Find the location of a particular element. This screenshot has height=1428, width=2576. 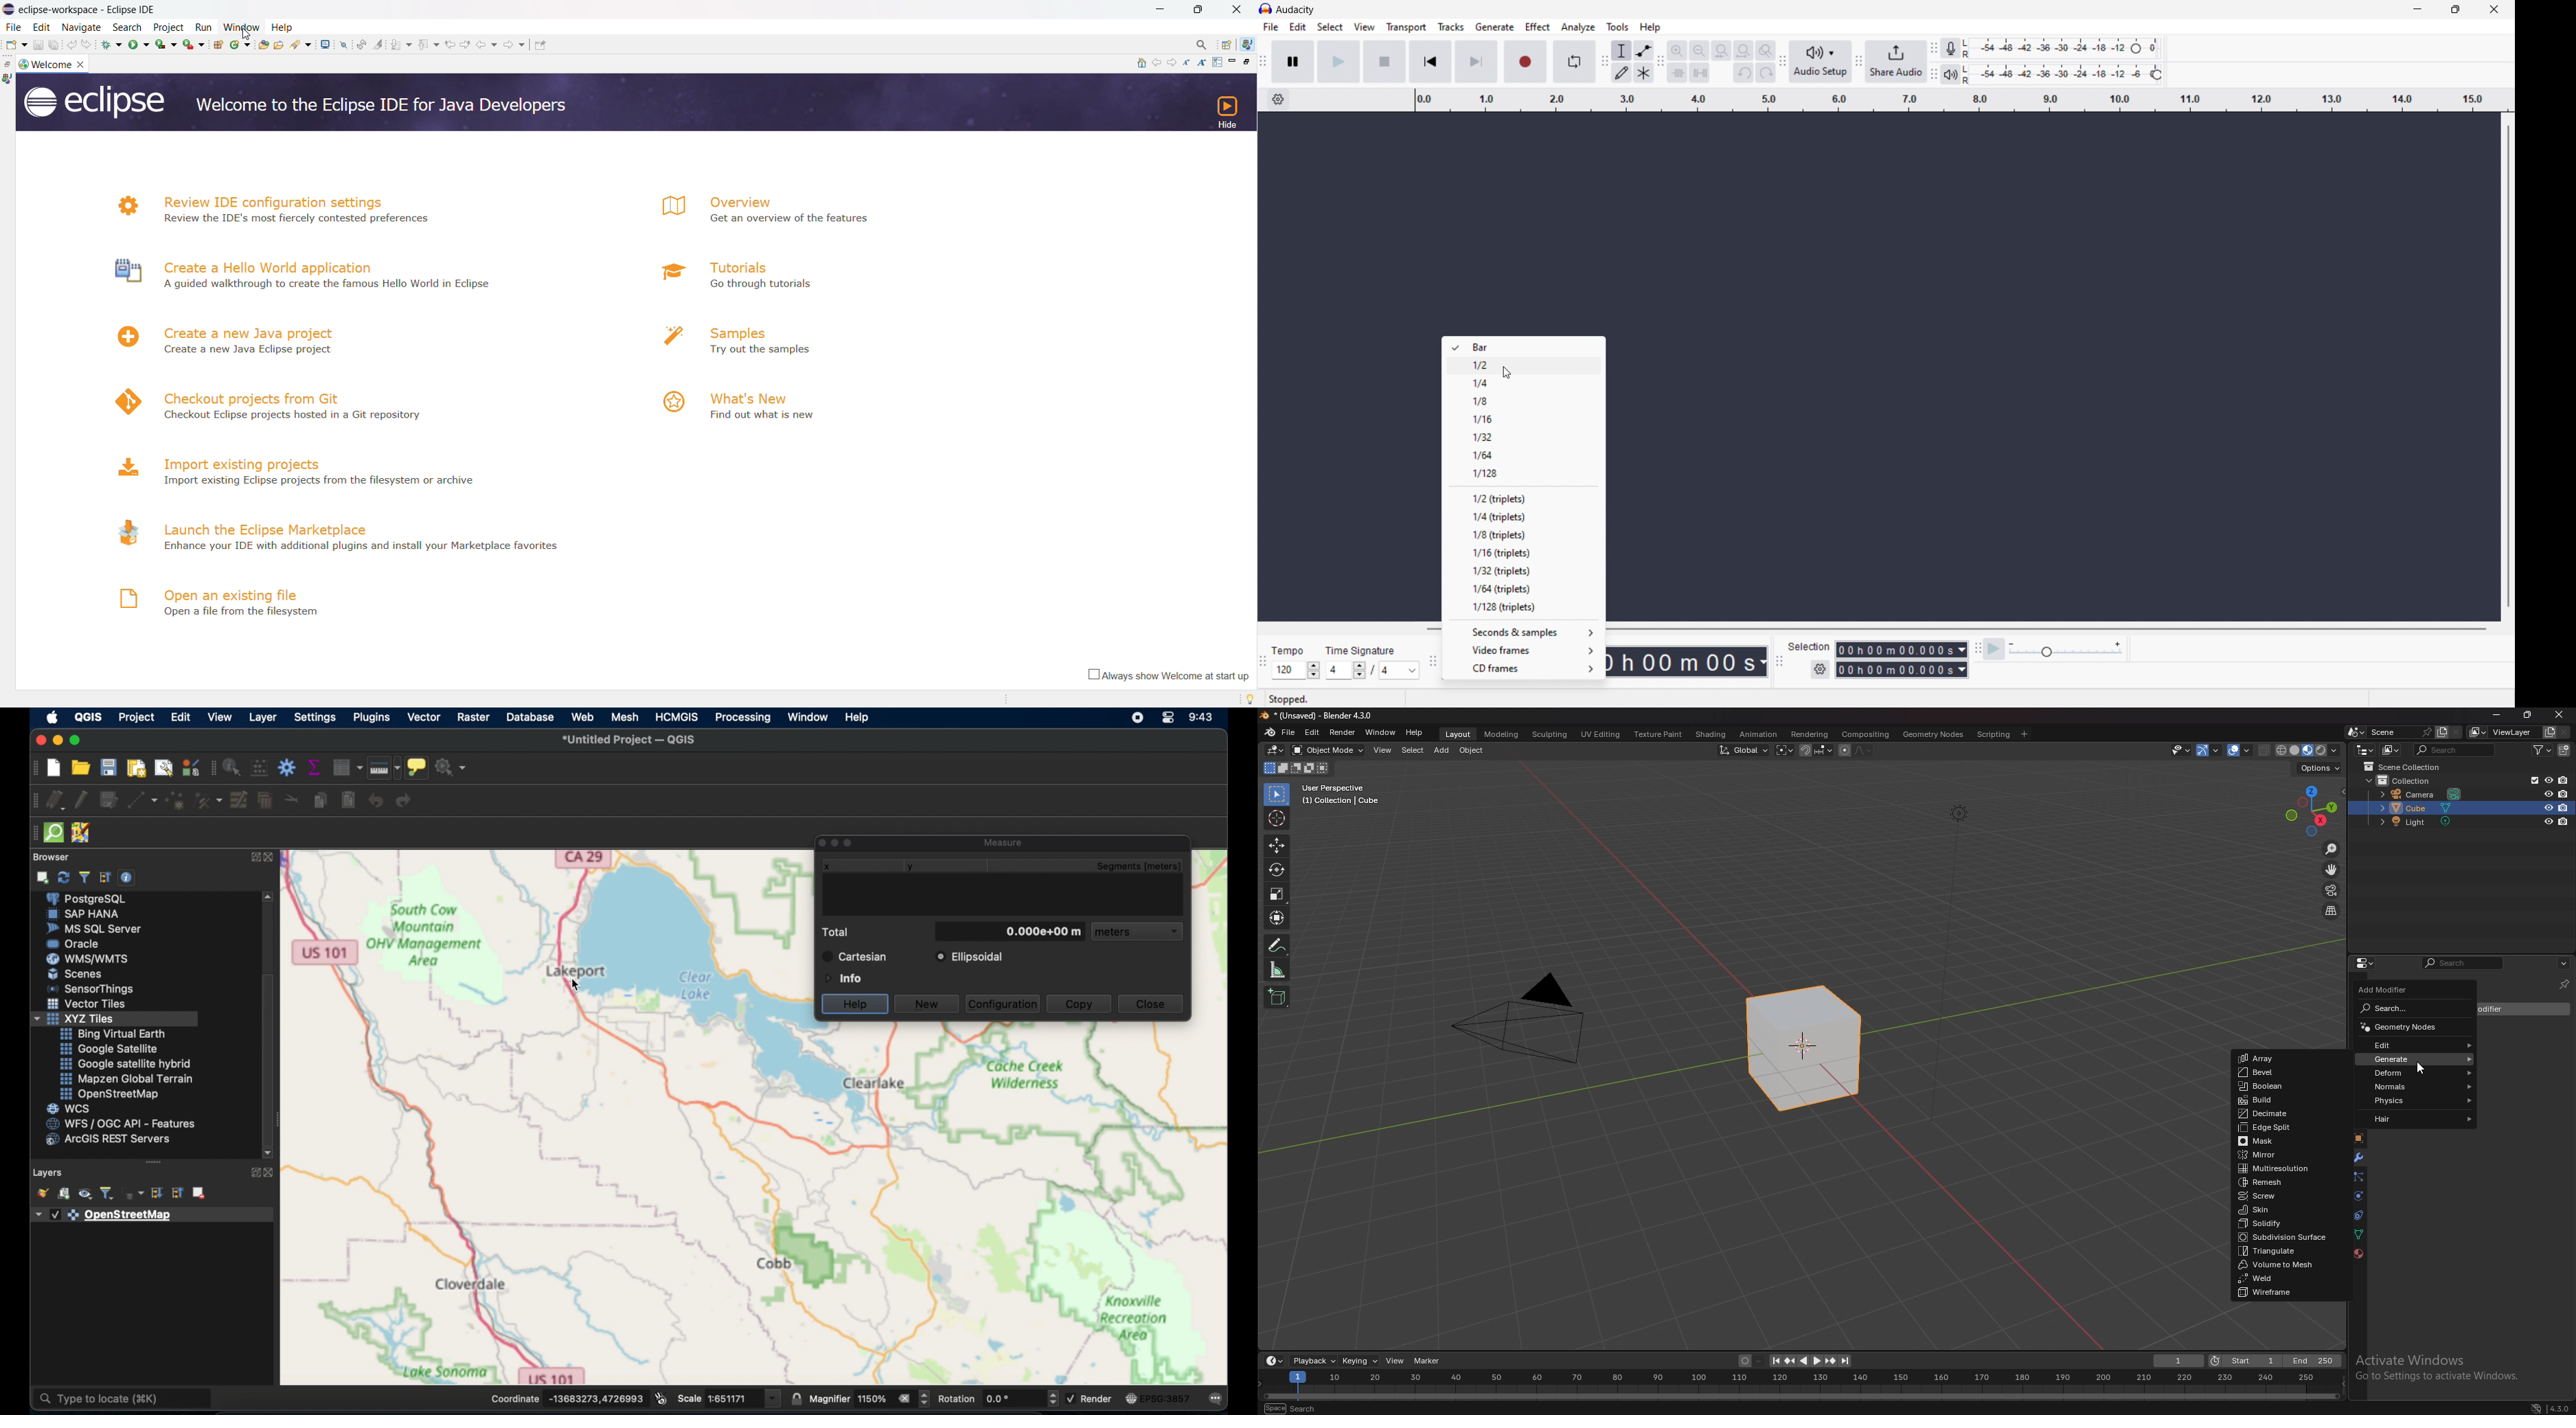

options is located at coordinates (2320, 768).